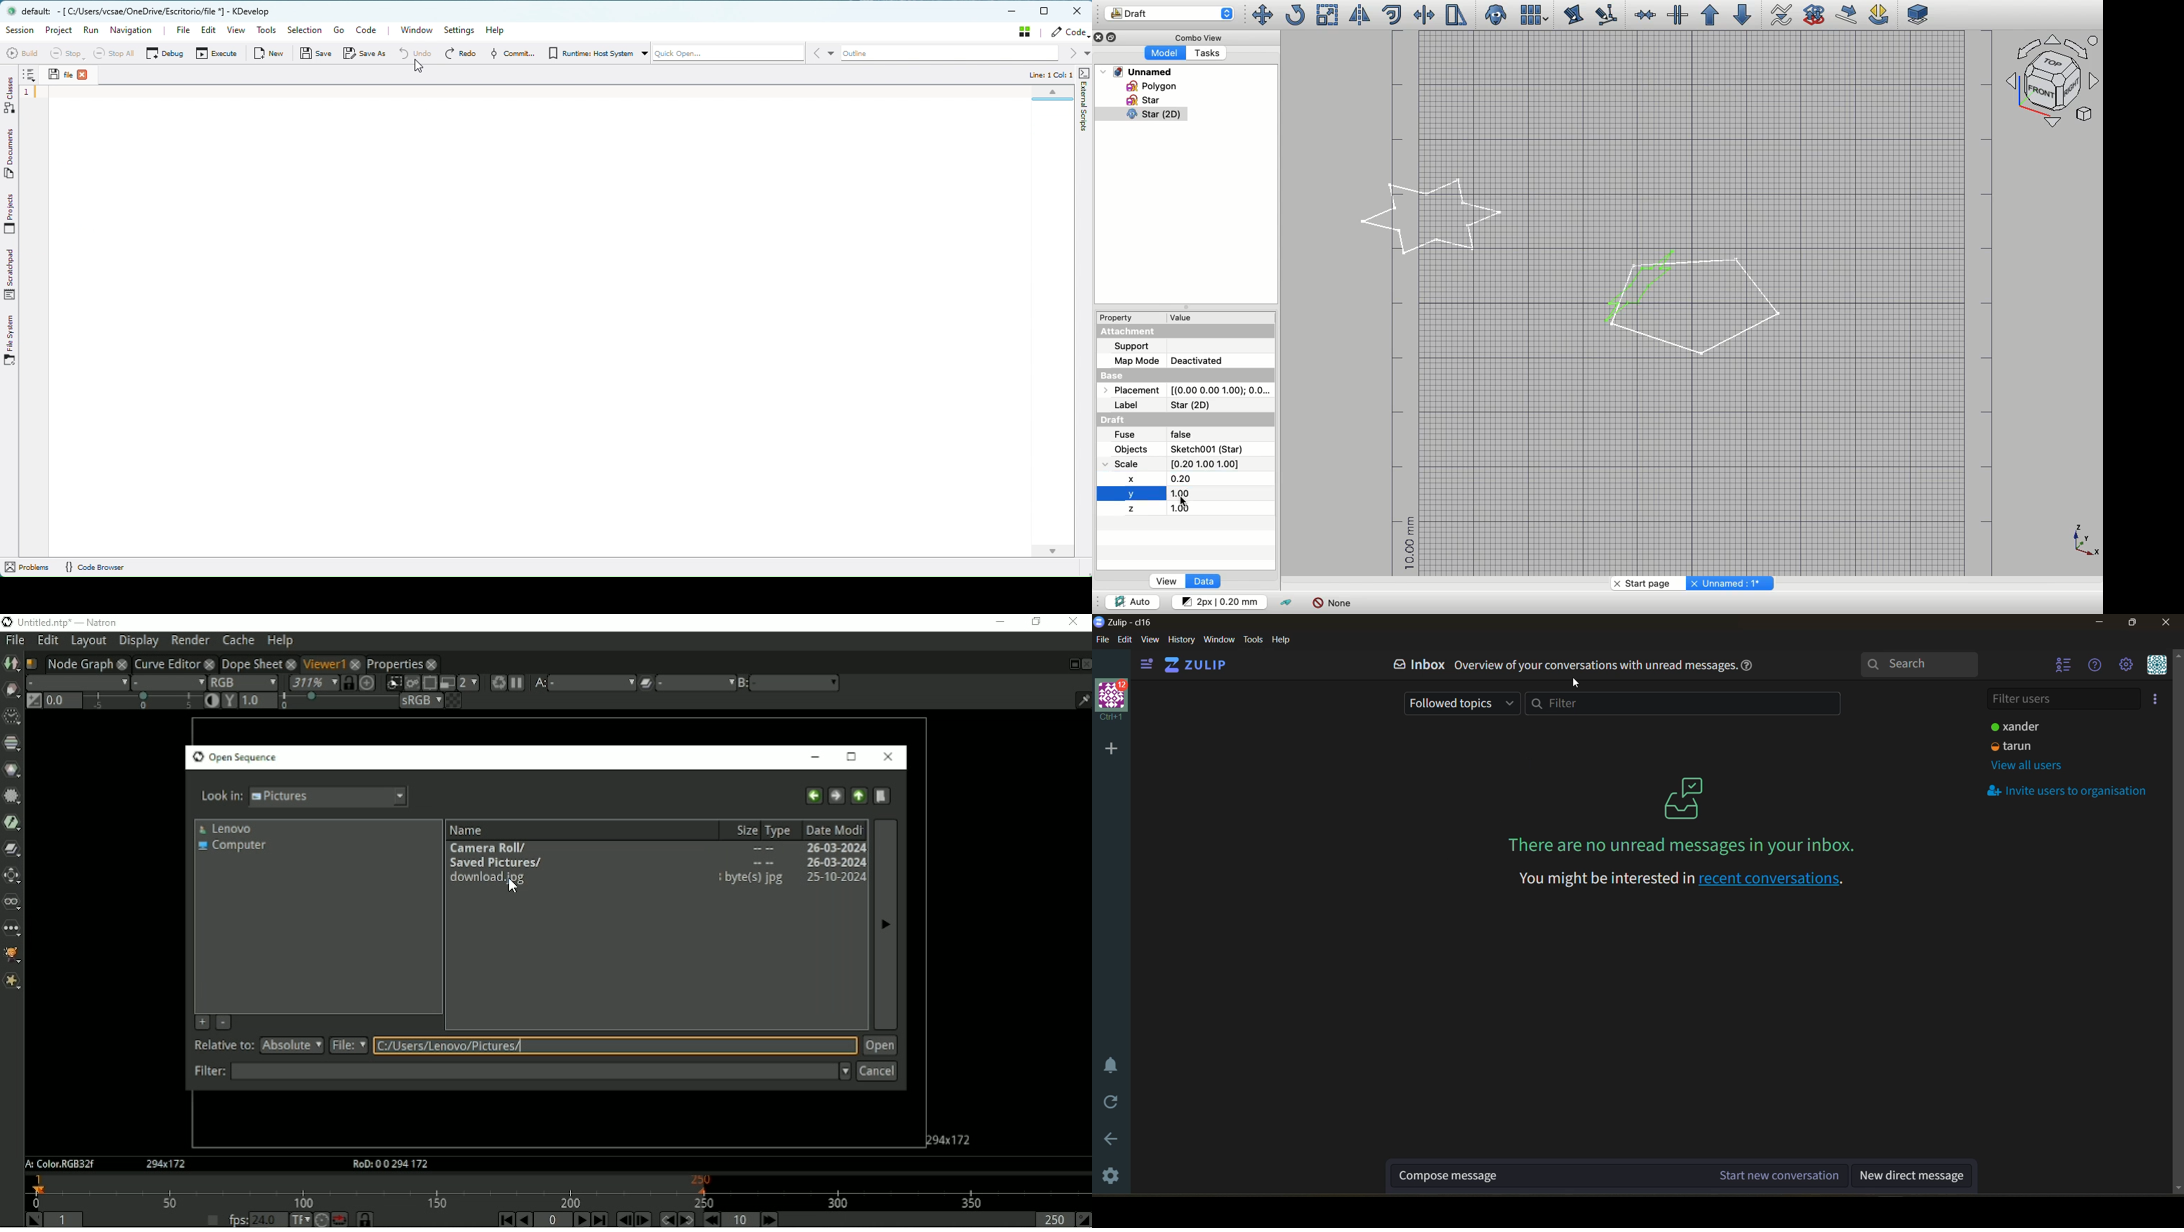  I want to click on Subelement highlight, so click(1605, 15).